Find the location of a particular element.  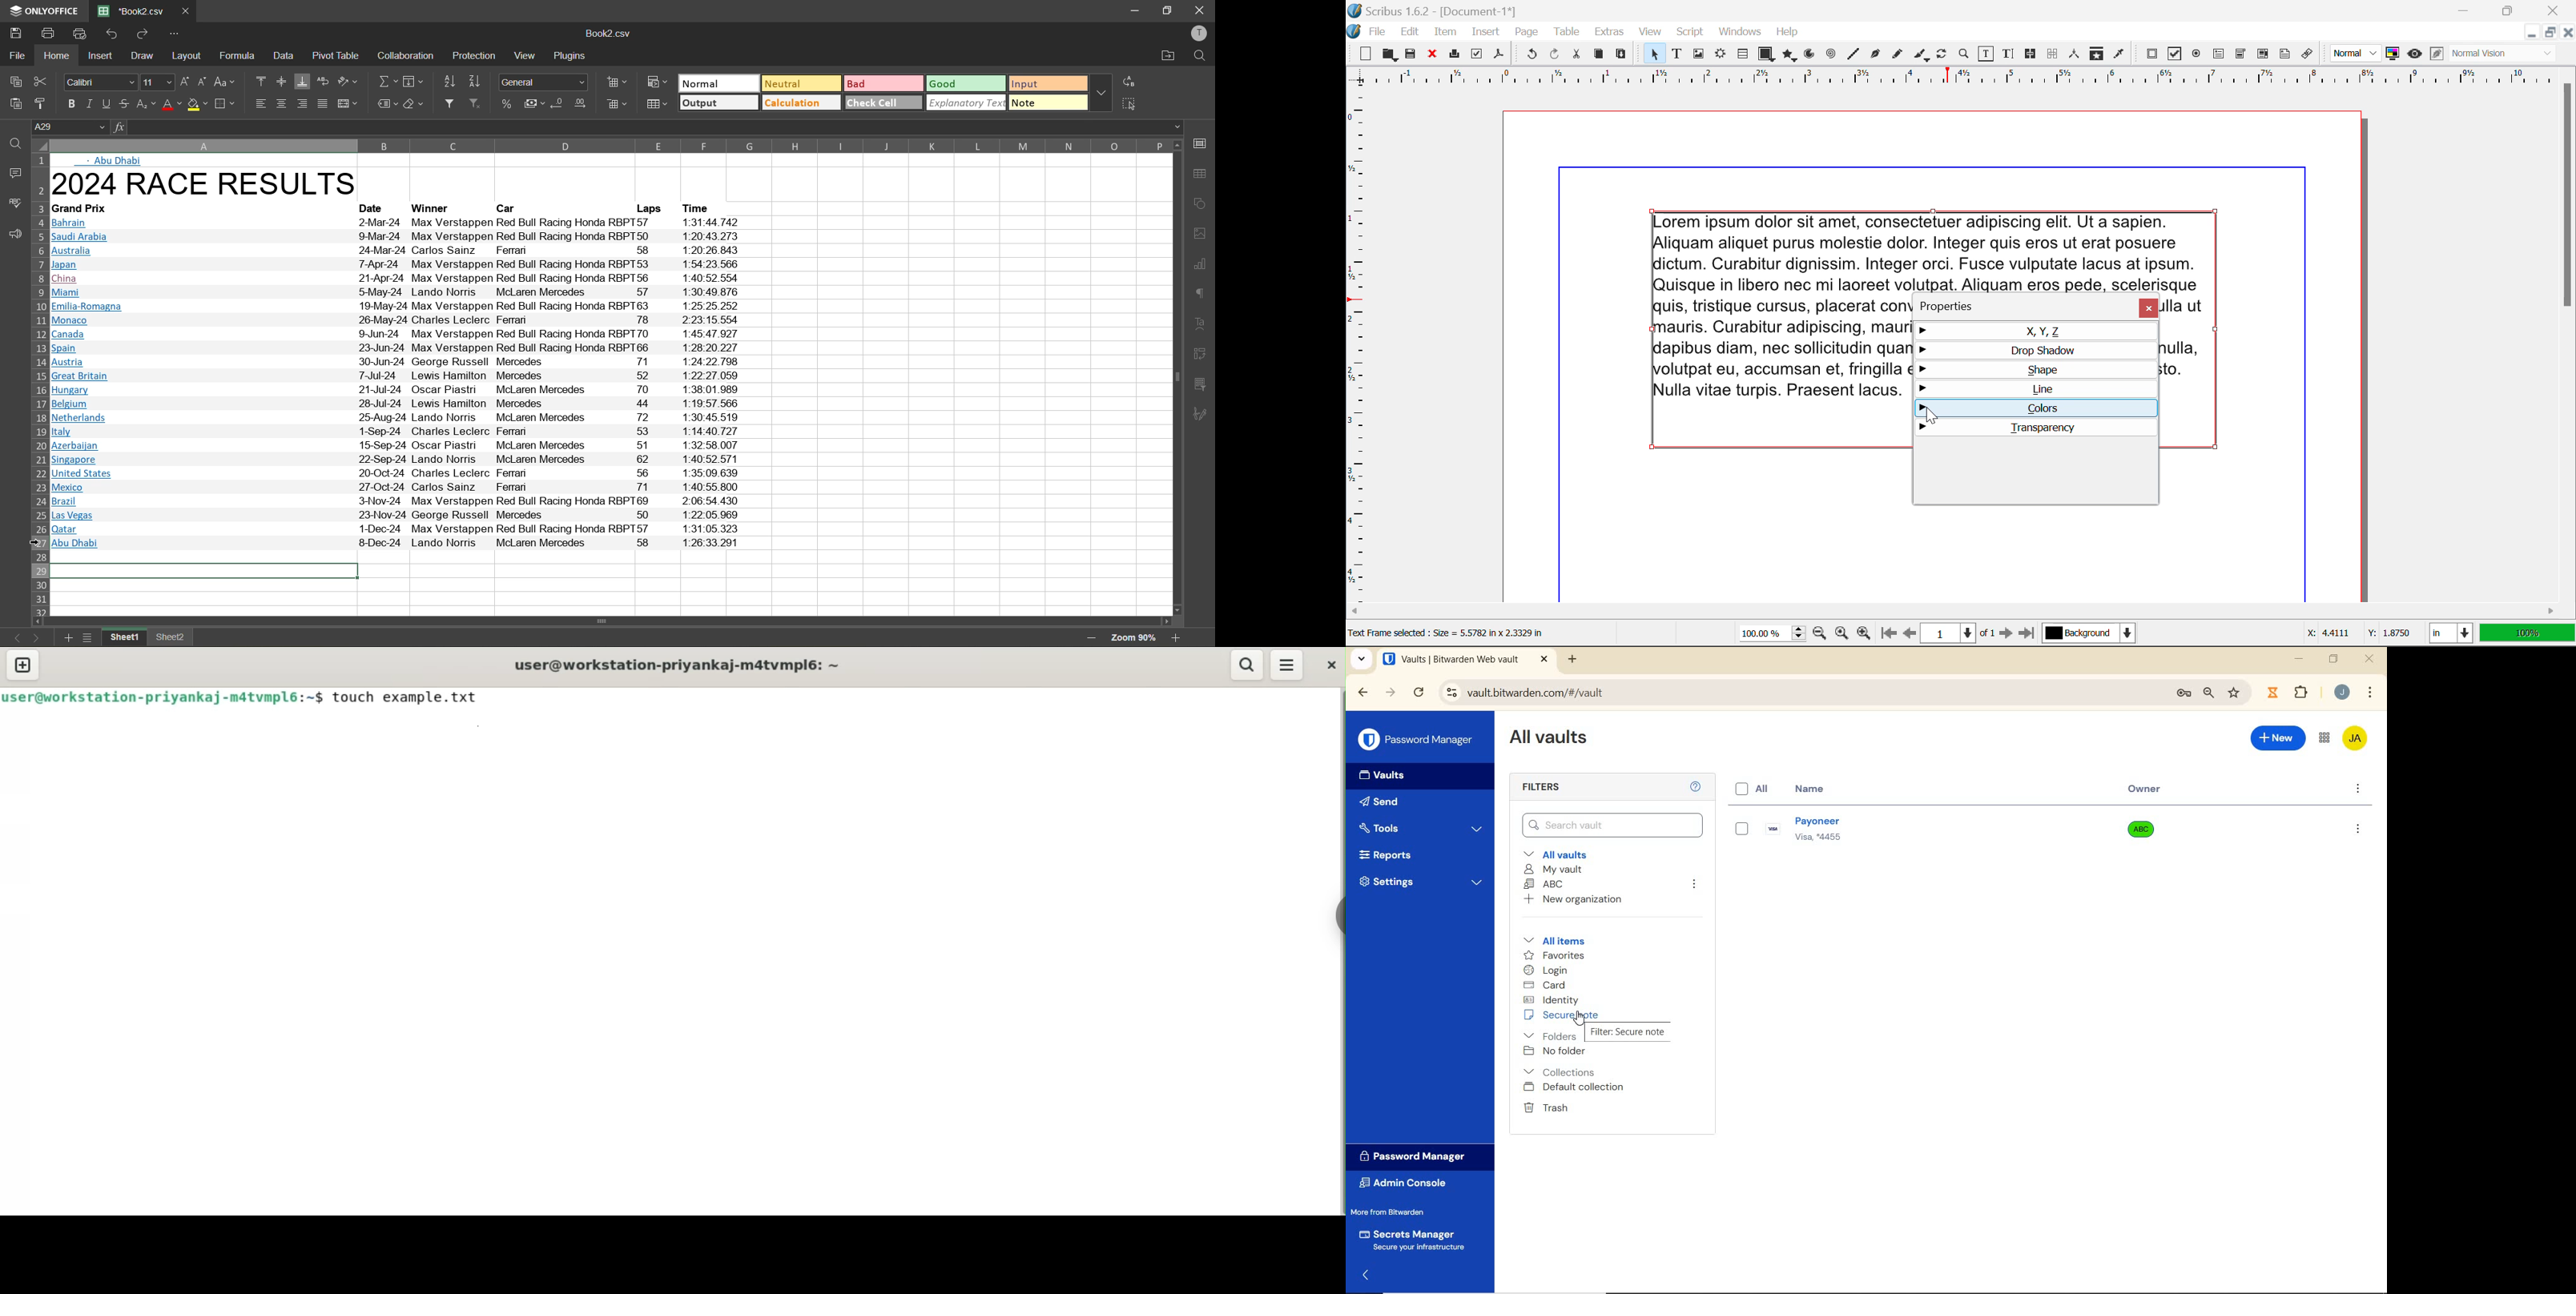

text info is located at coordinates (398, 460).